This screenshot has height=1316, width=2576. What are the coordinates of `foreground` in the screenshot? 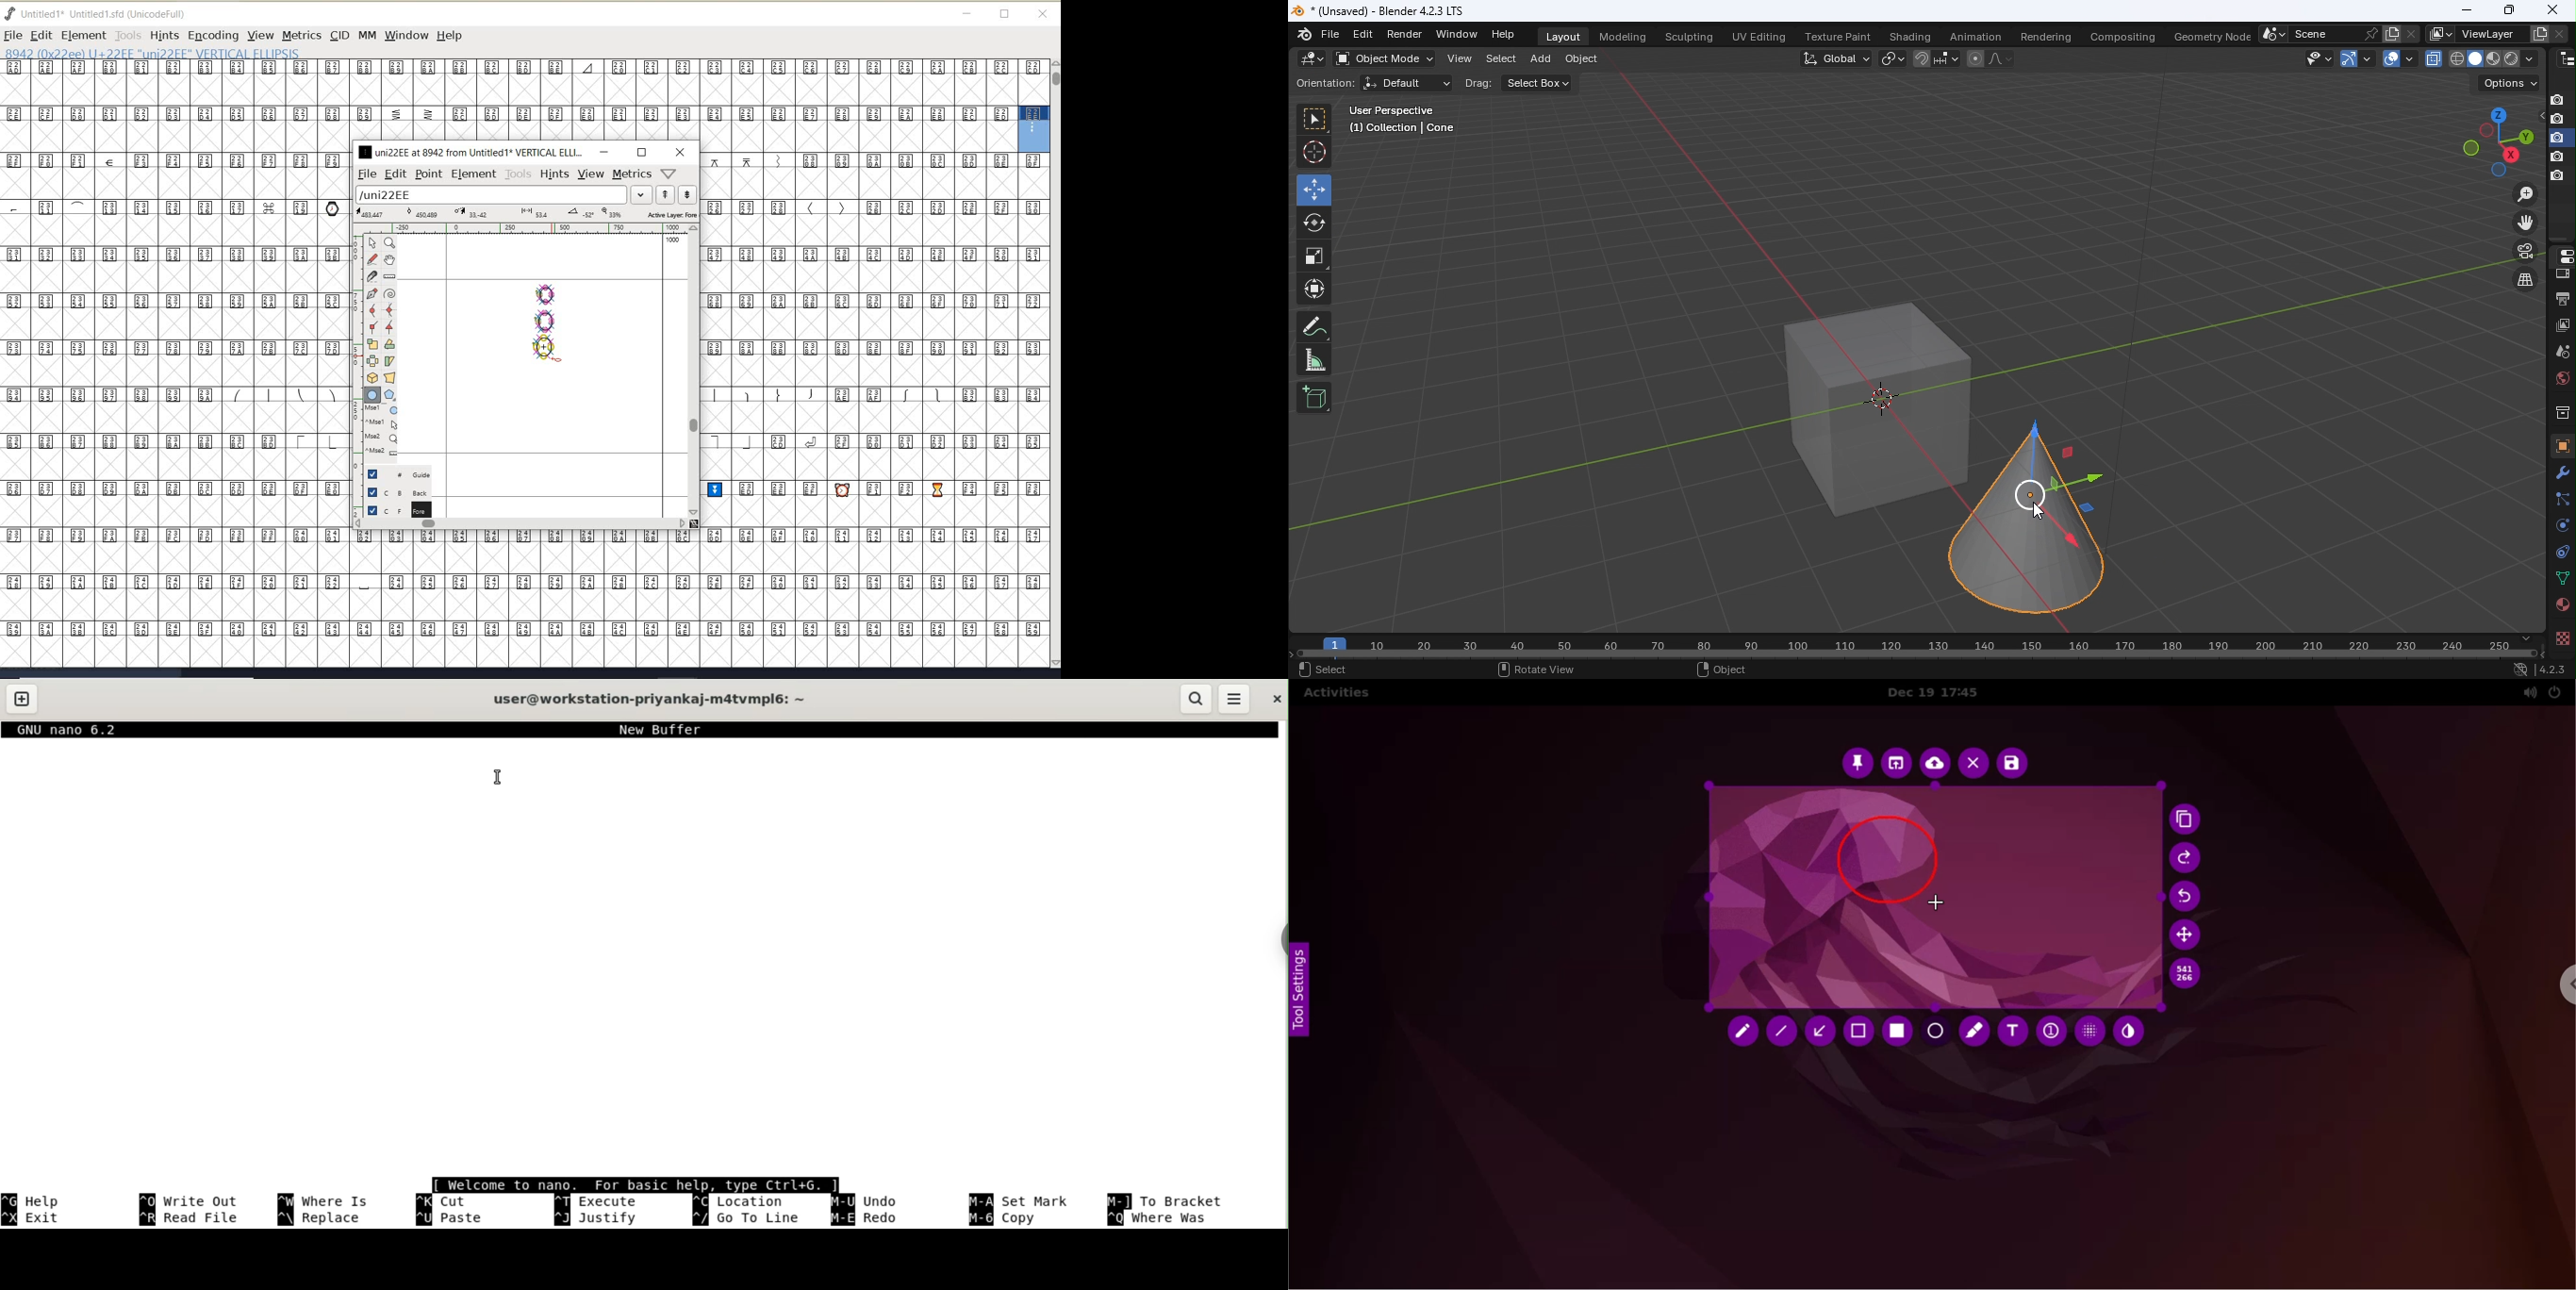 It's located at (398, 509).